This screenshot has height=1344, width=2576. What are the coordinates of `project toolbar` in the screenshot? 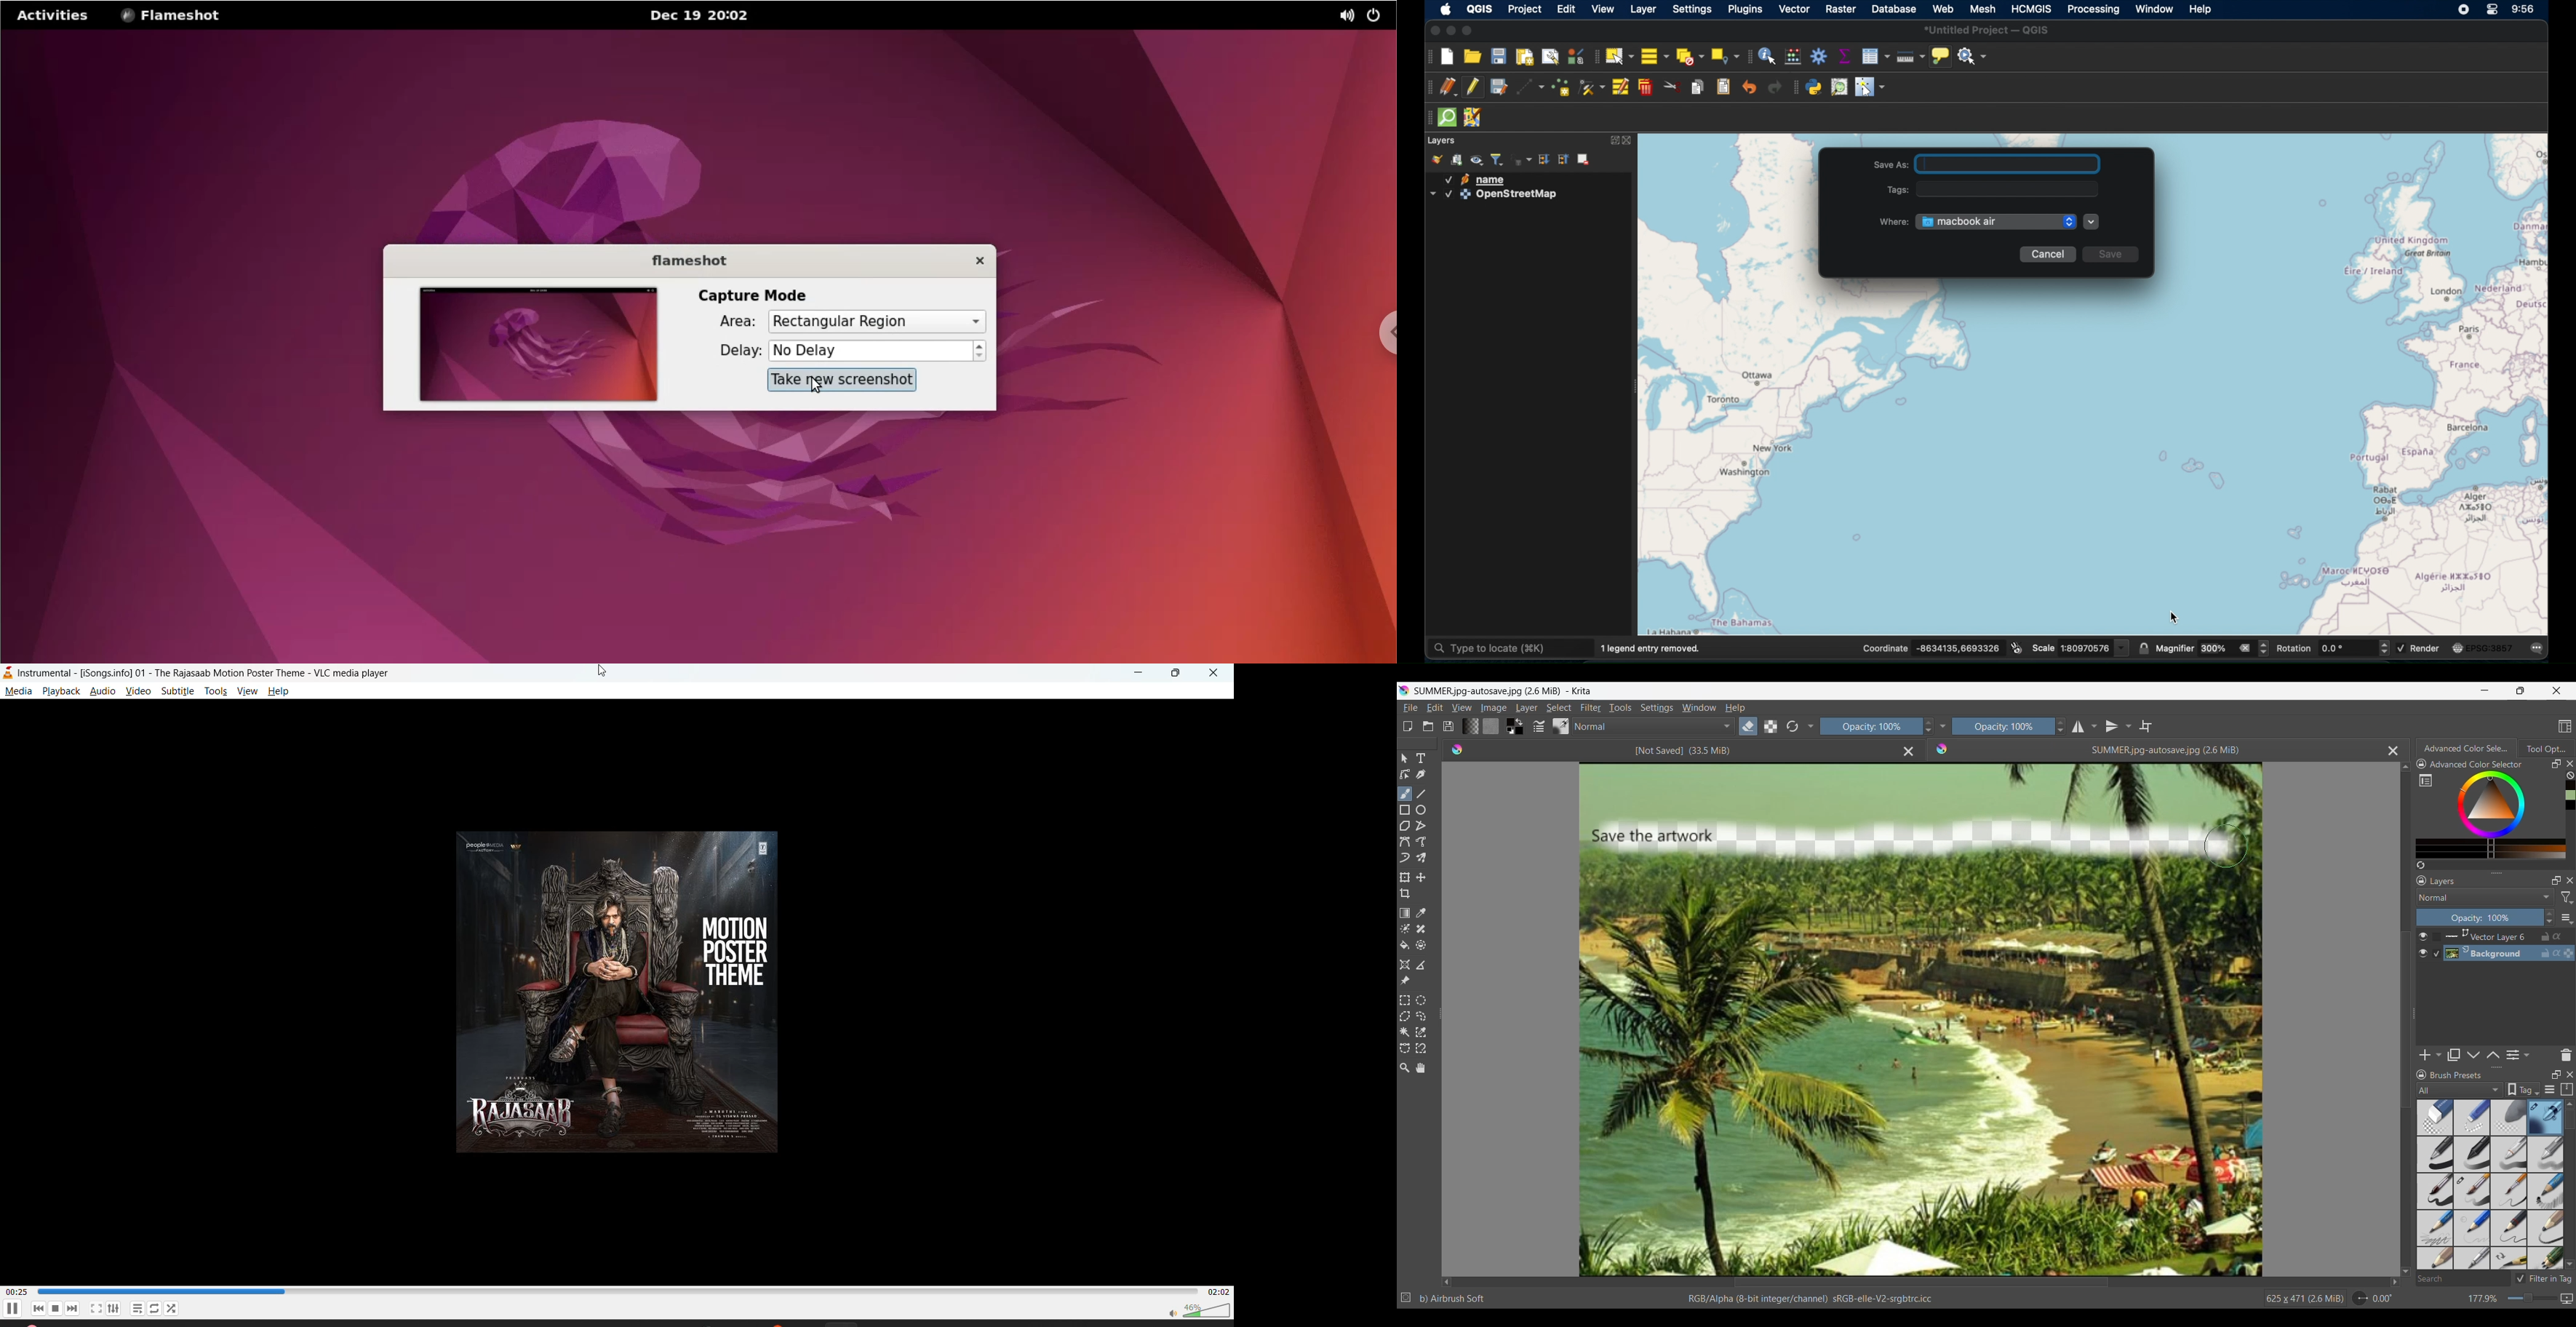 It's located at (1427, 57).